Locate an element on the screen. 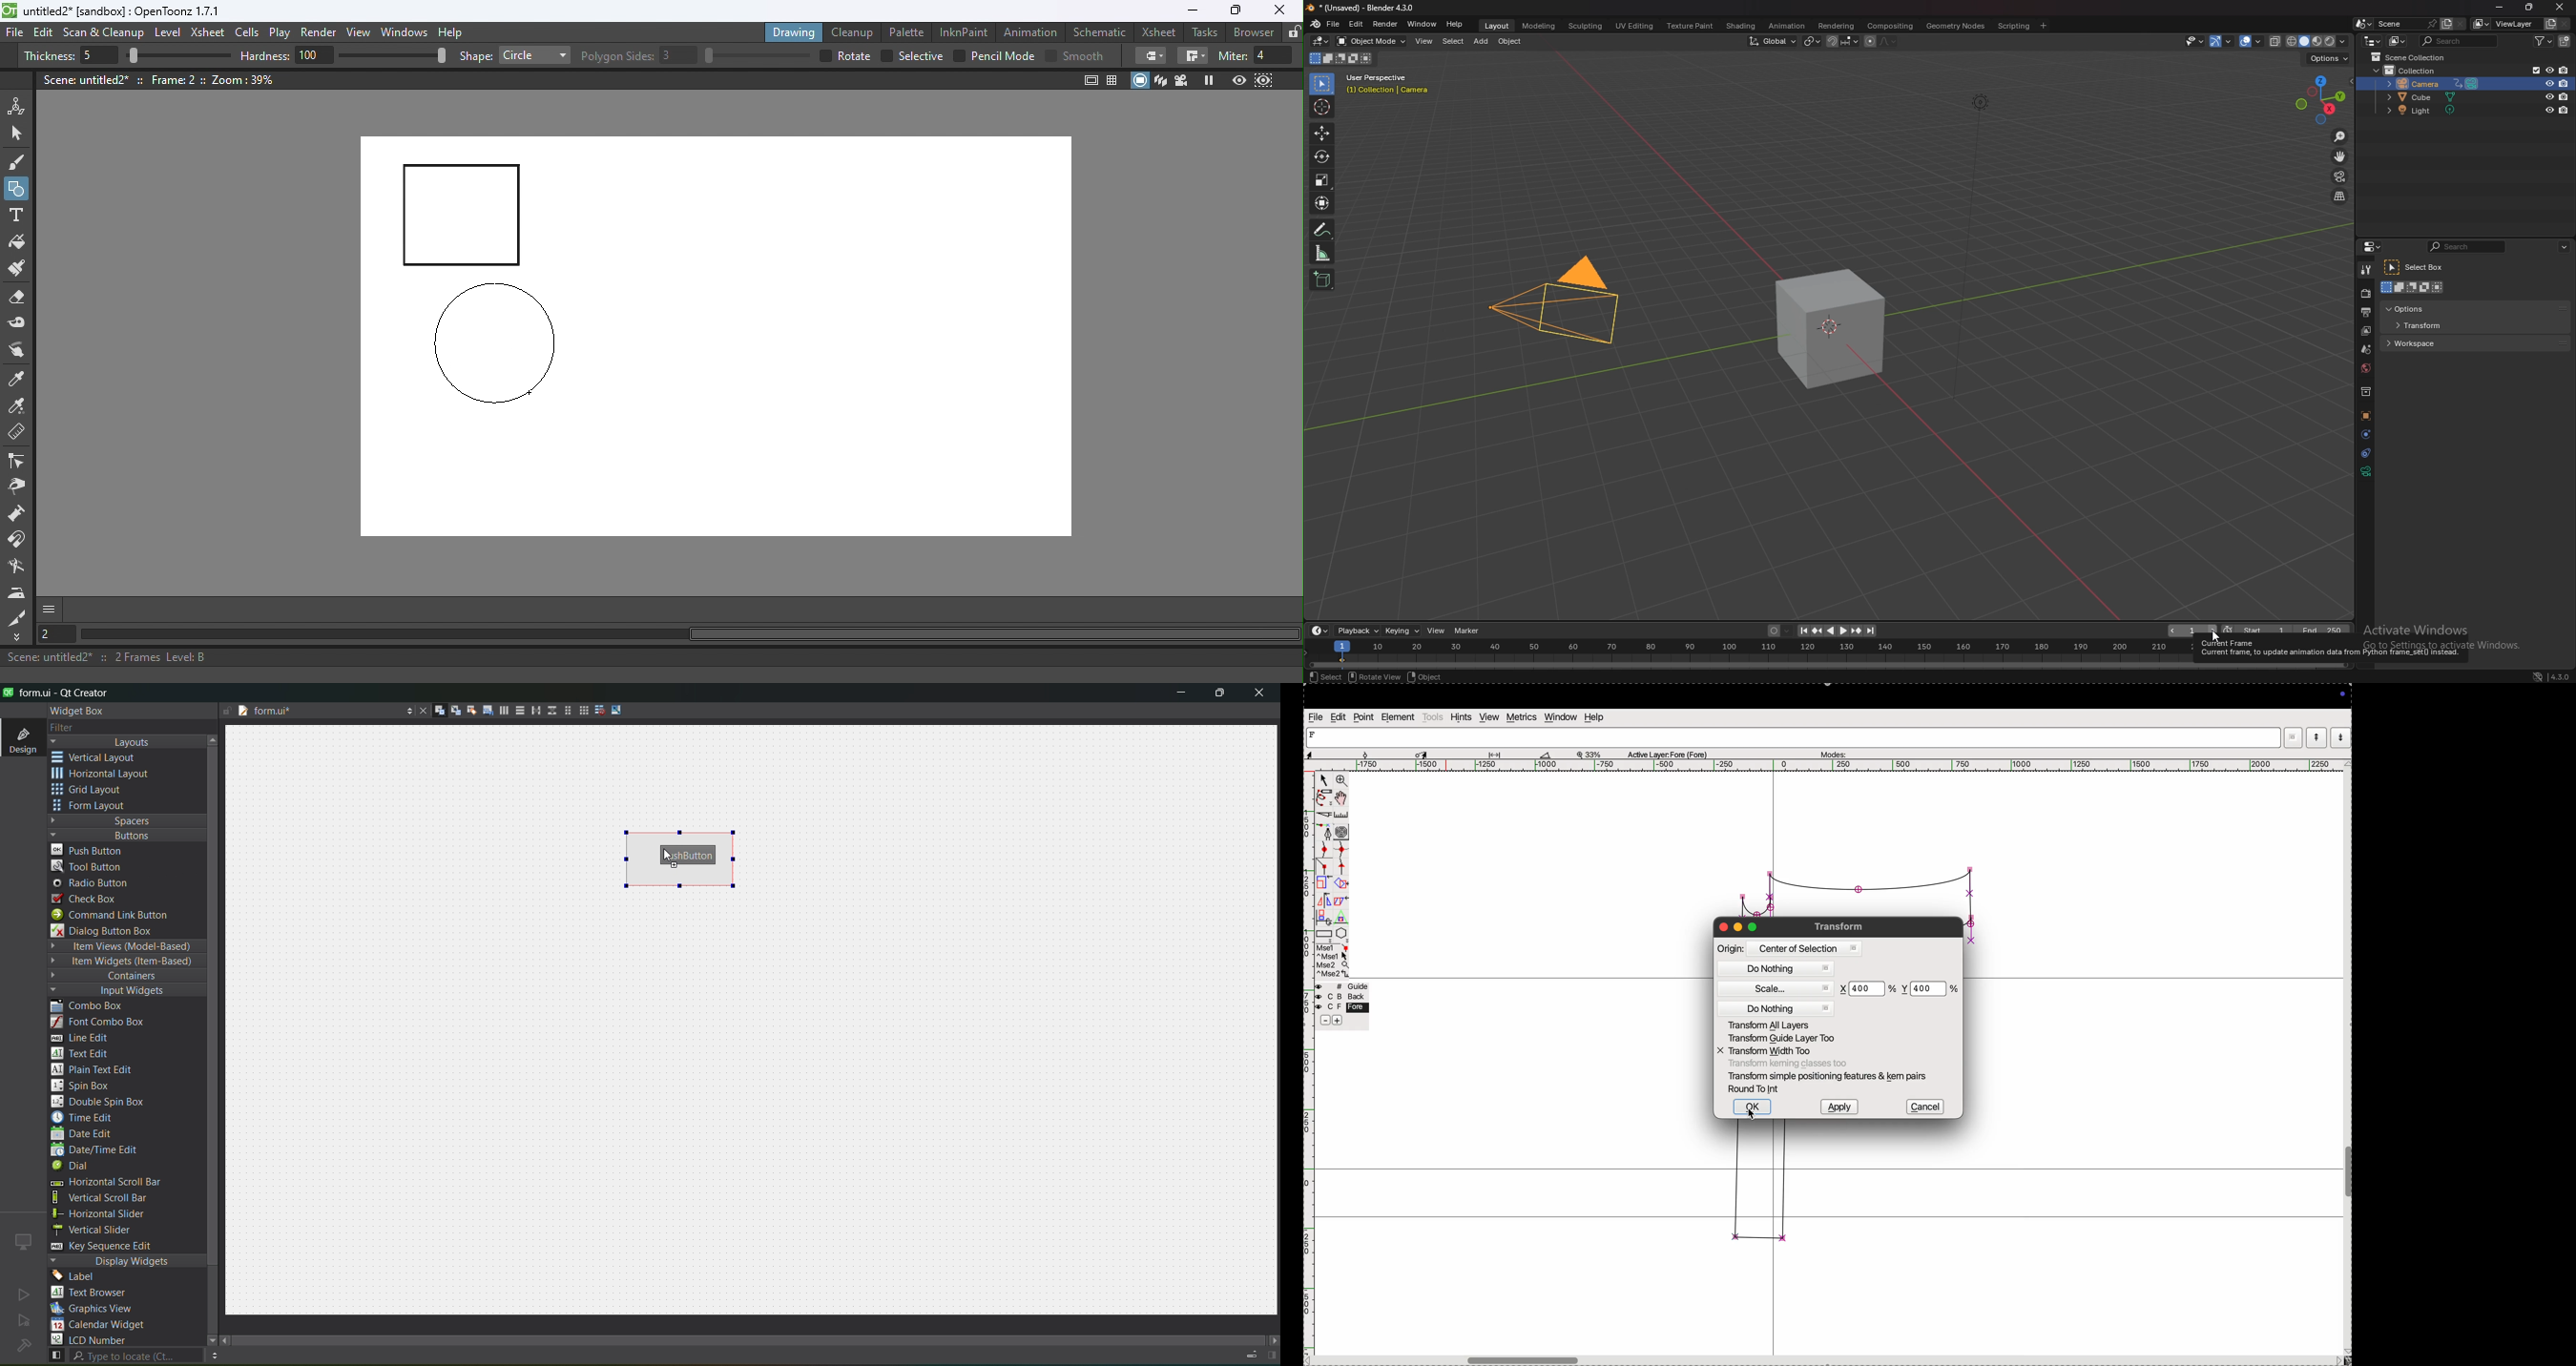 Image resolution: width=2576 pixels, height=1372 pixels. vertical splitter is located at coordinates (550, 713).